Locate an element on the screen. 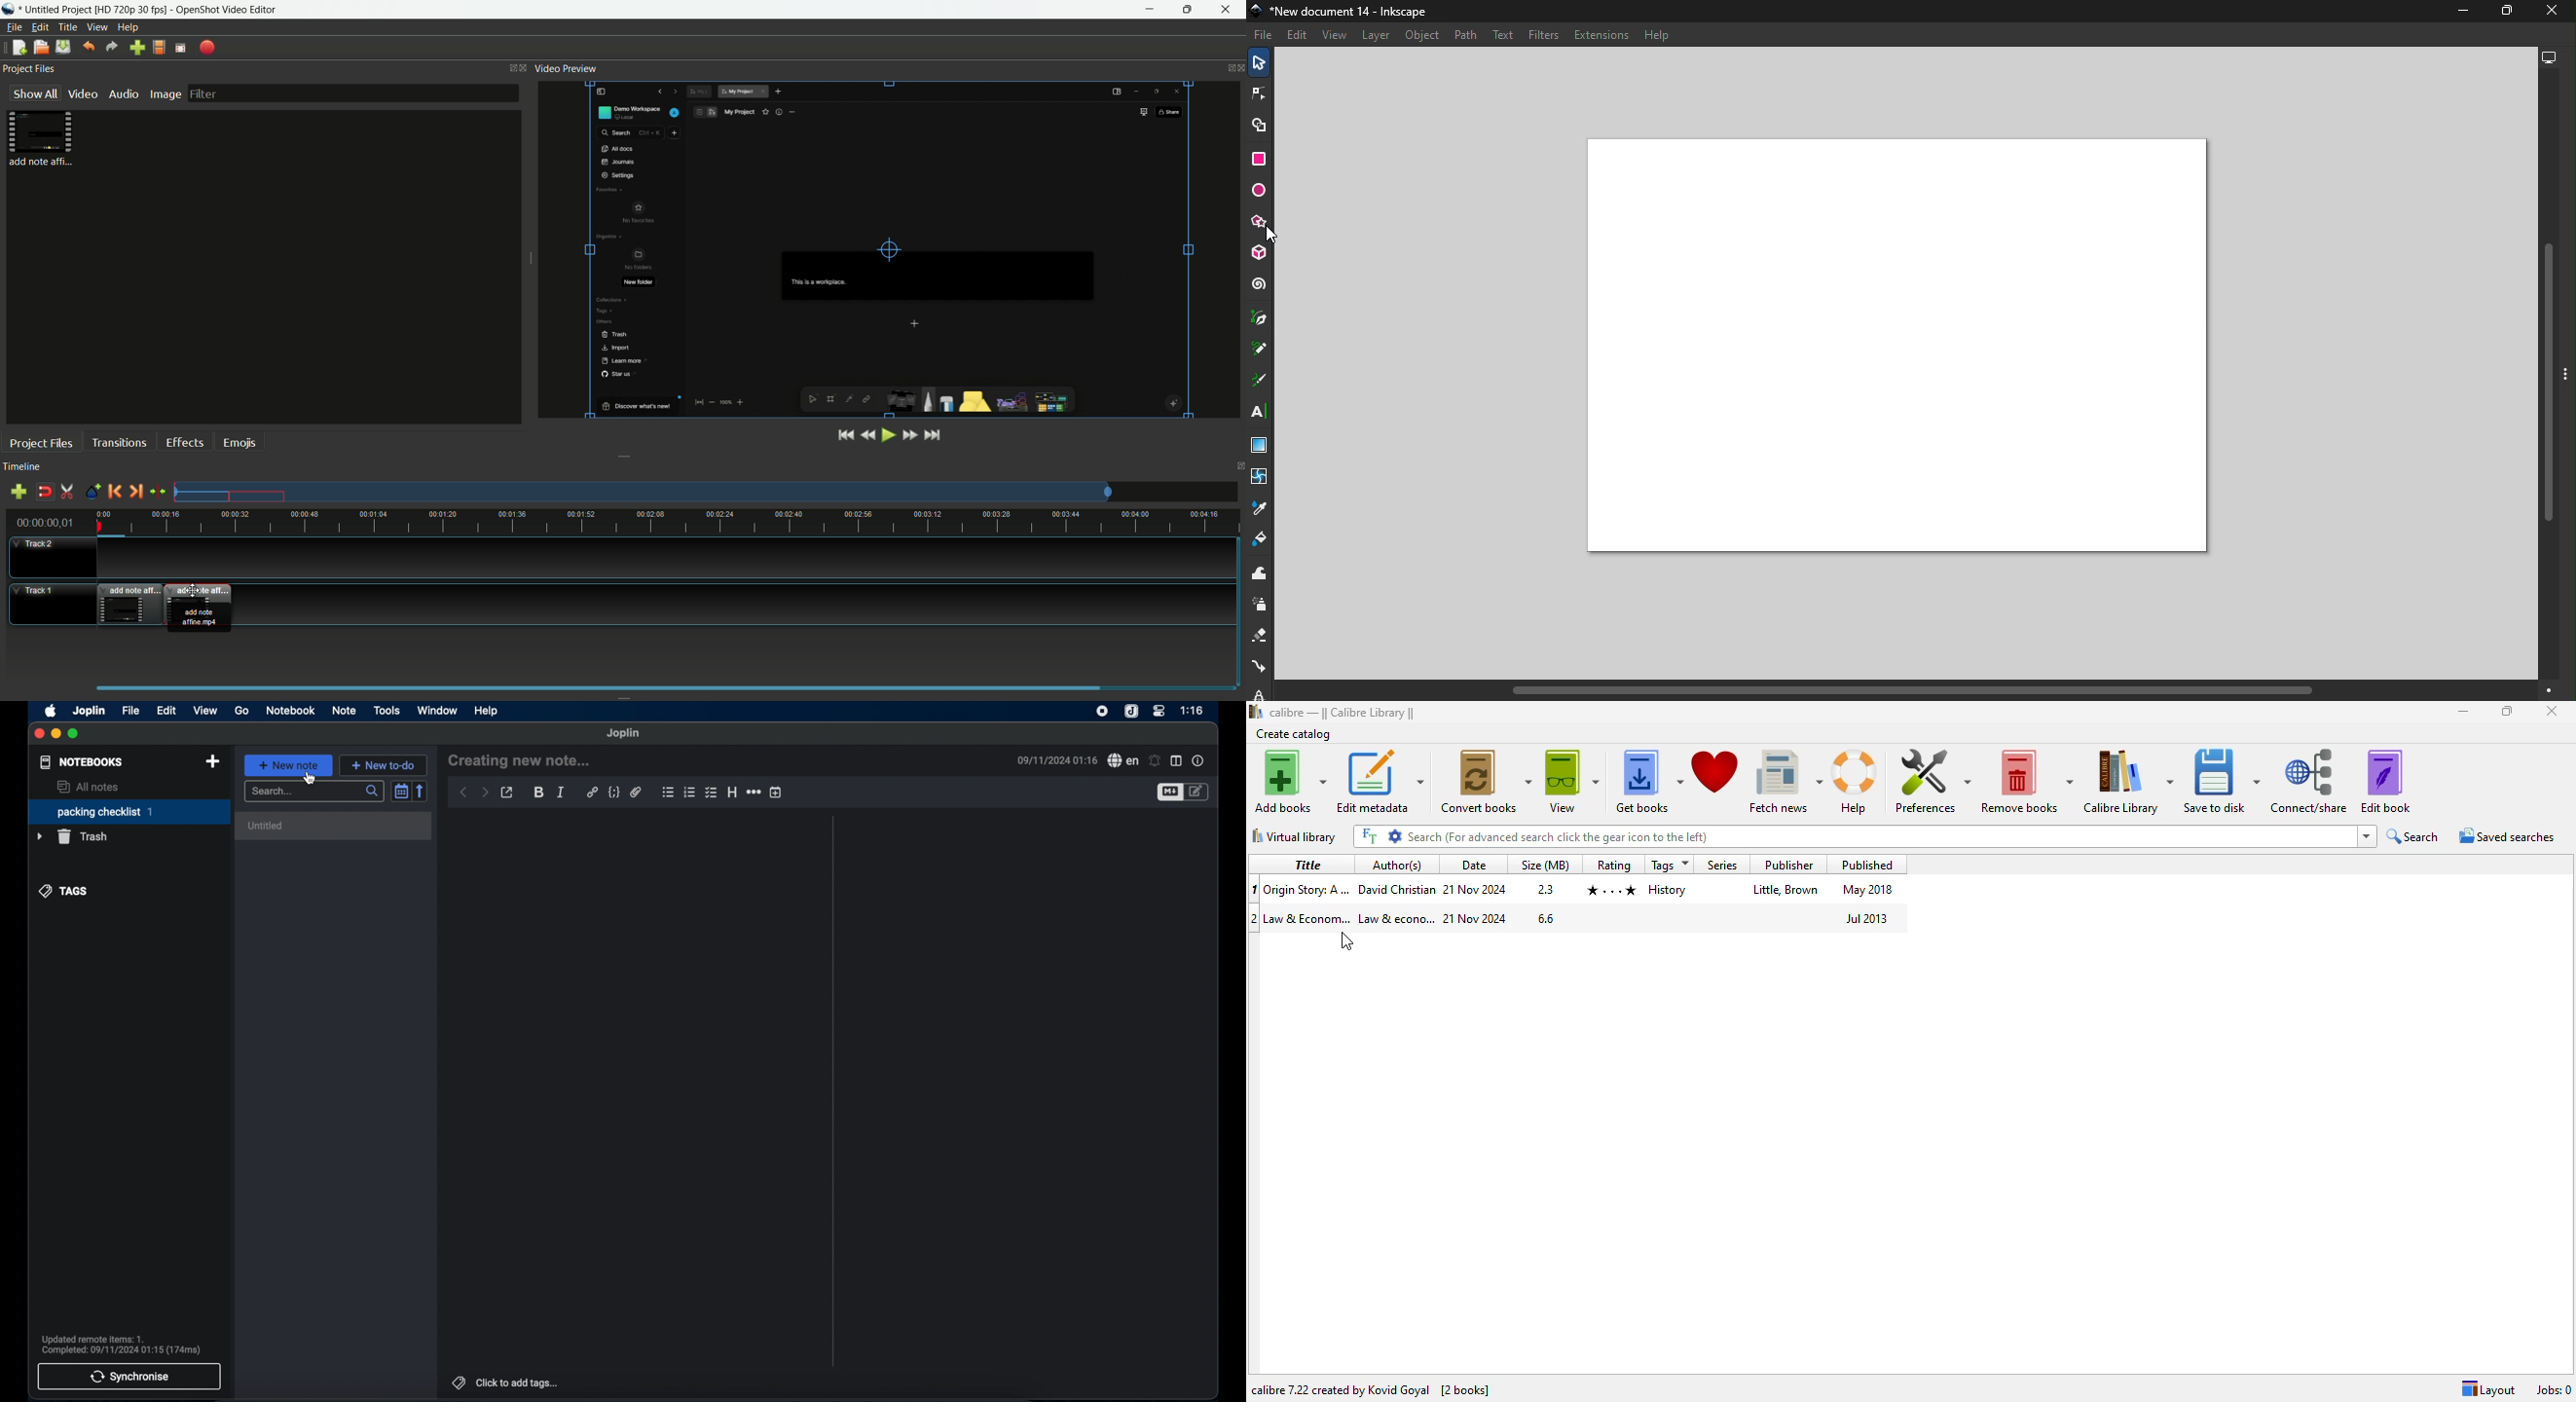  video in track-1 is located at coordinates (130, 603).